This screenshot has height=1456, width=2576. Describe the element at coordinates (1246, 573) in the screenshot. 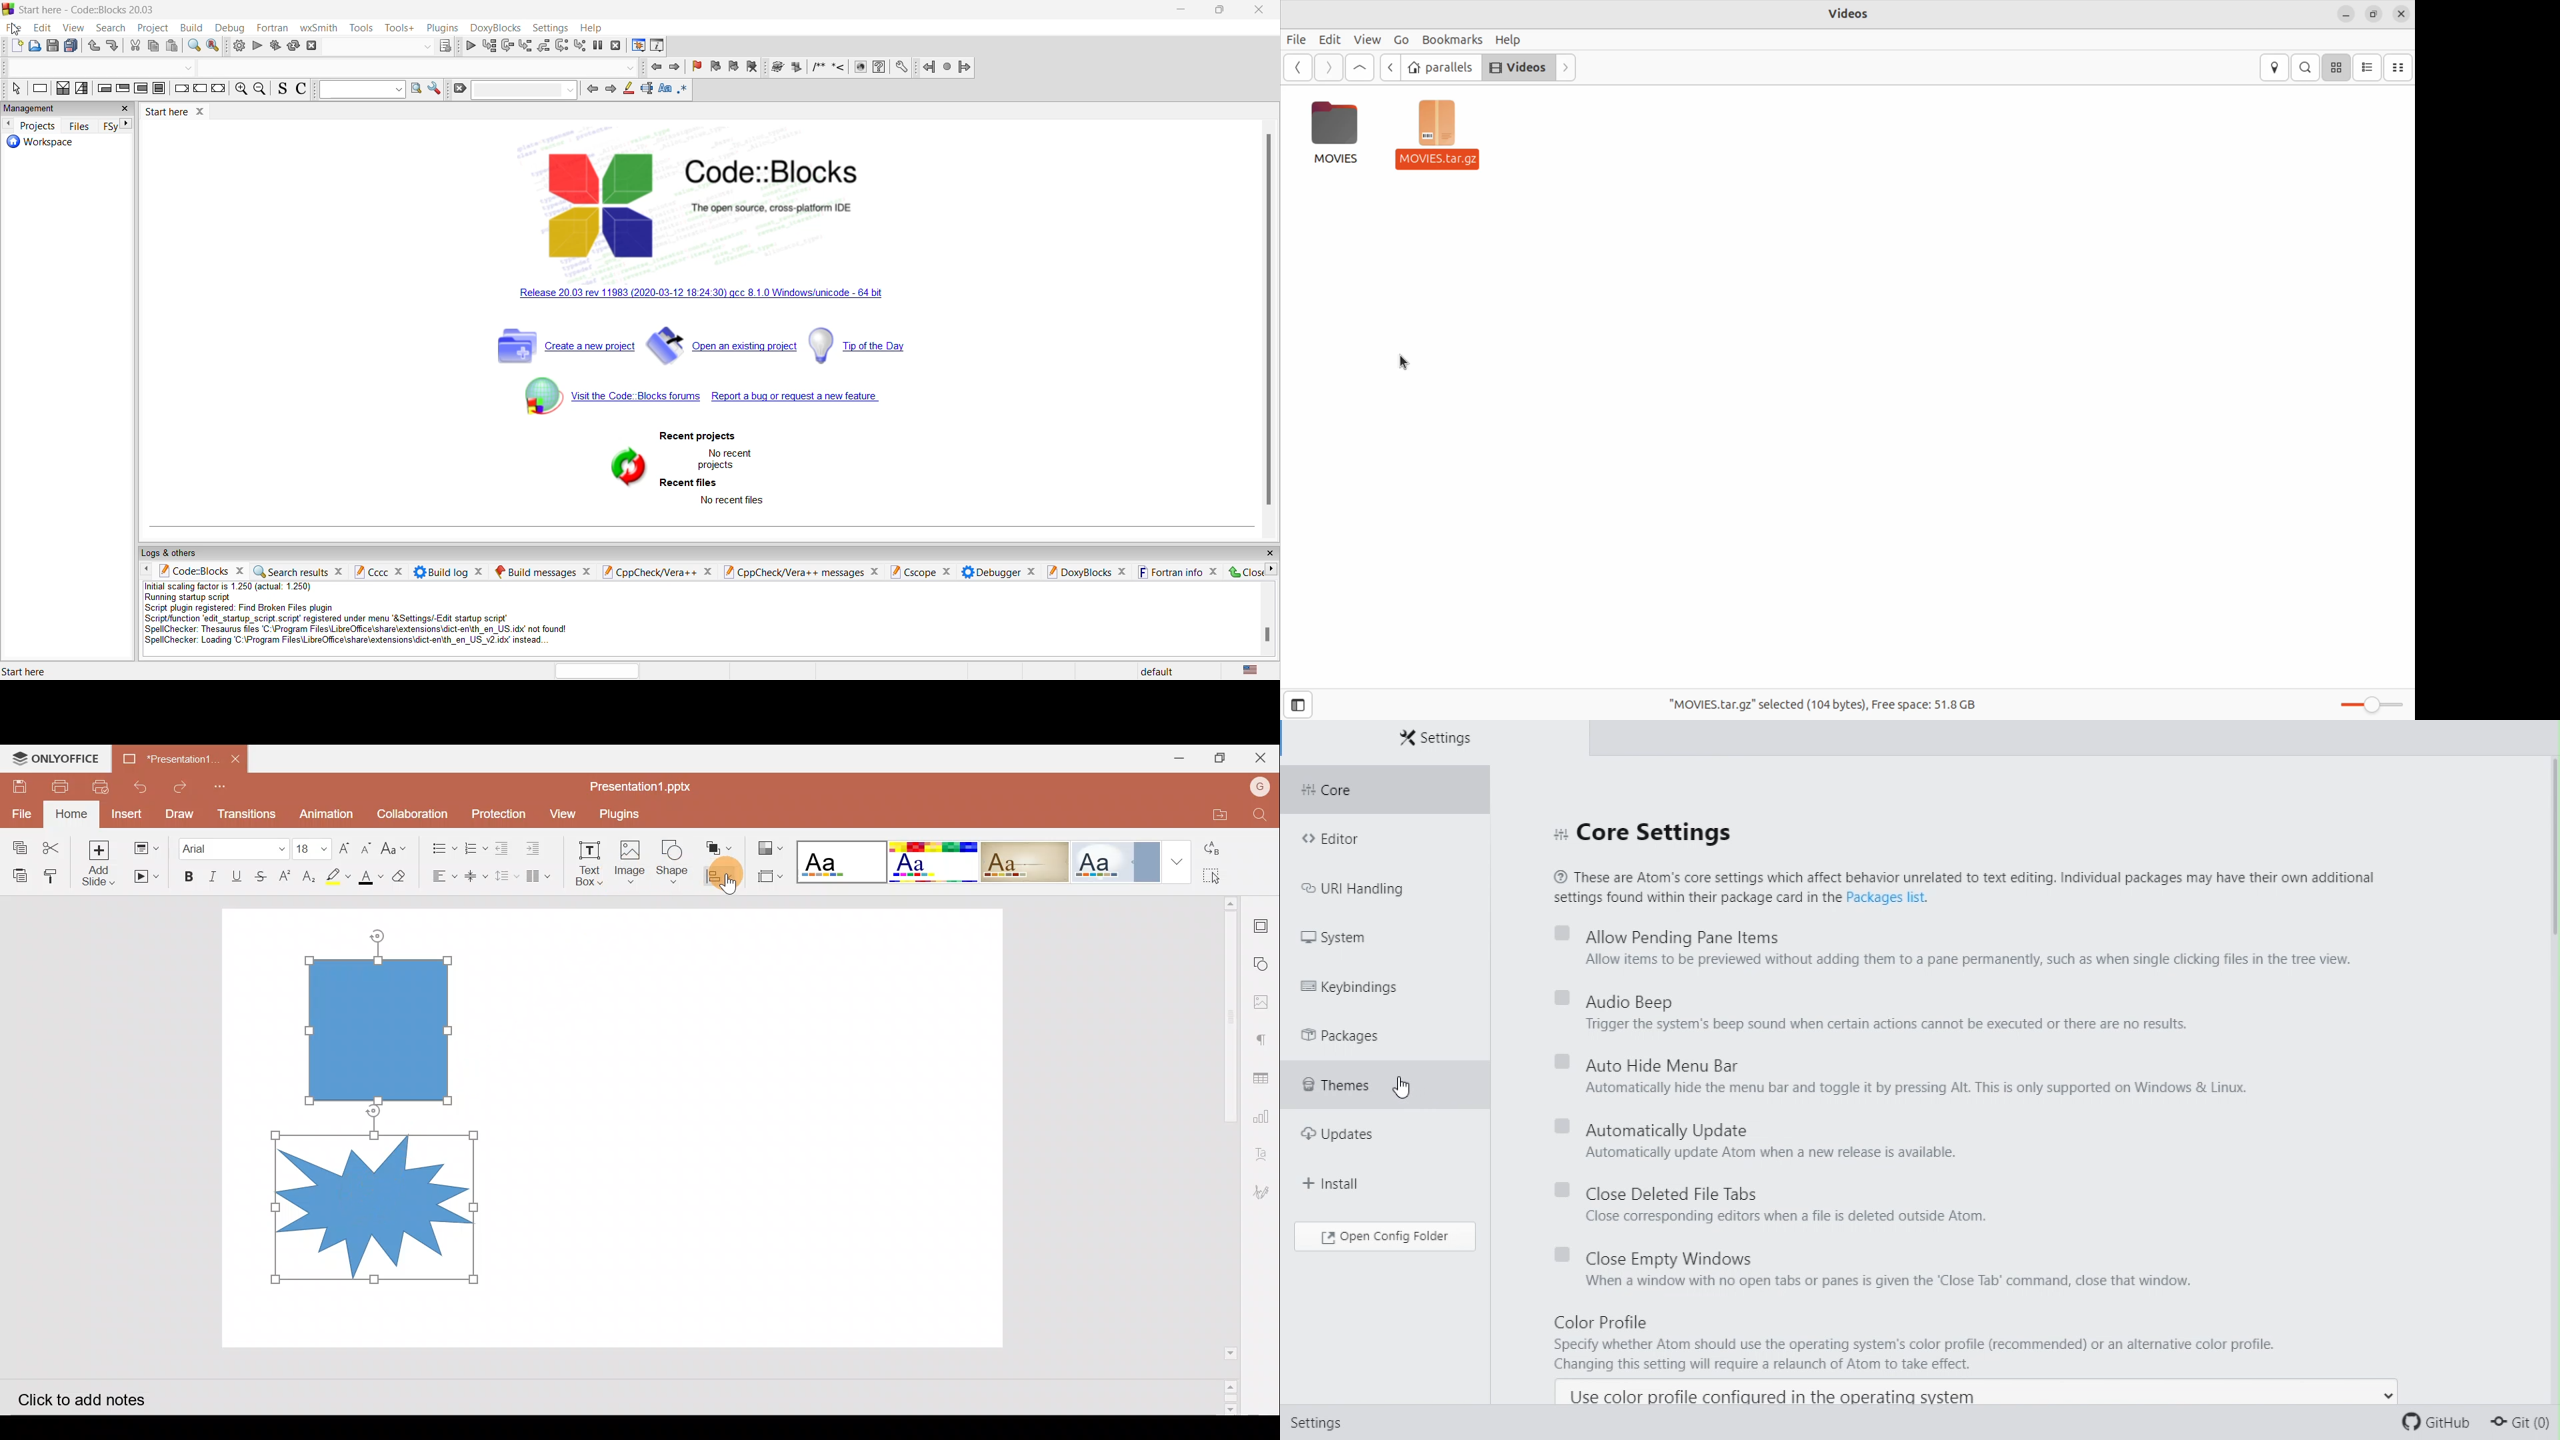

I see `close` at that location.